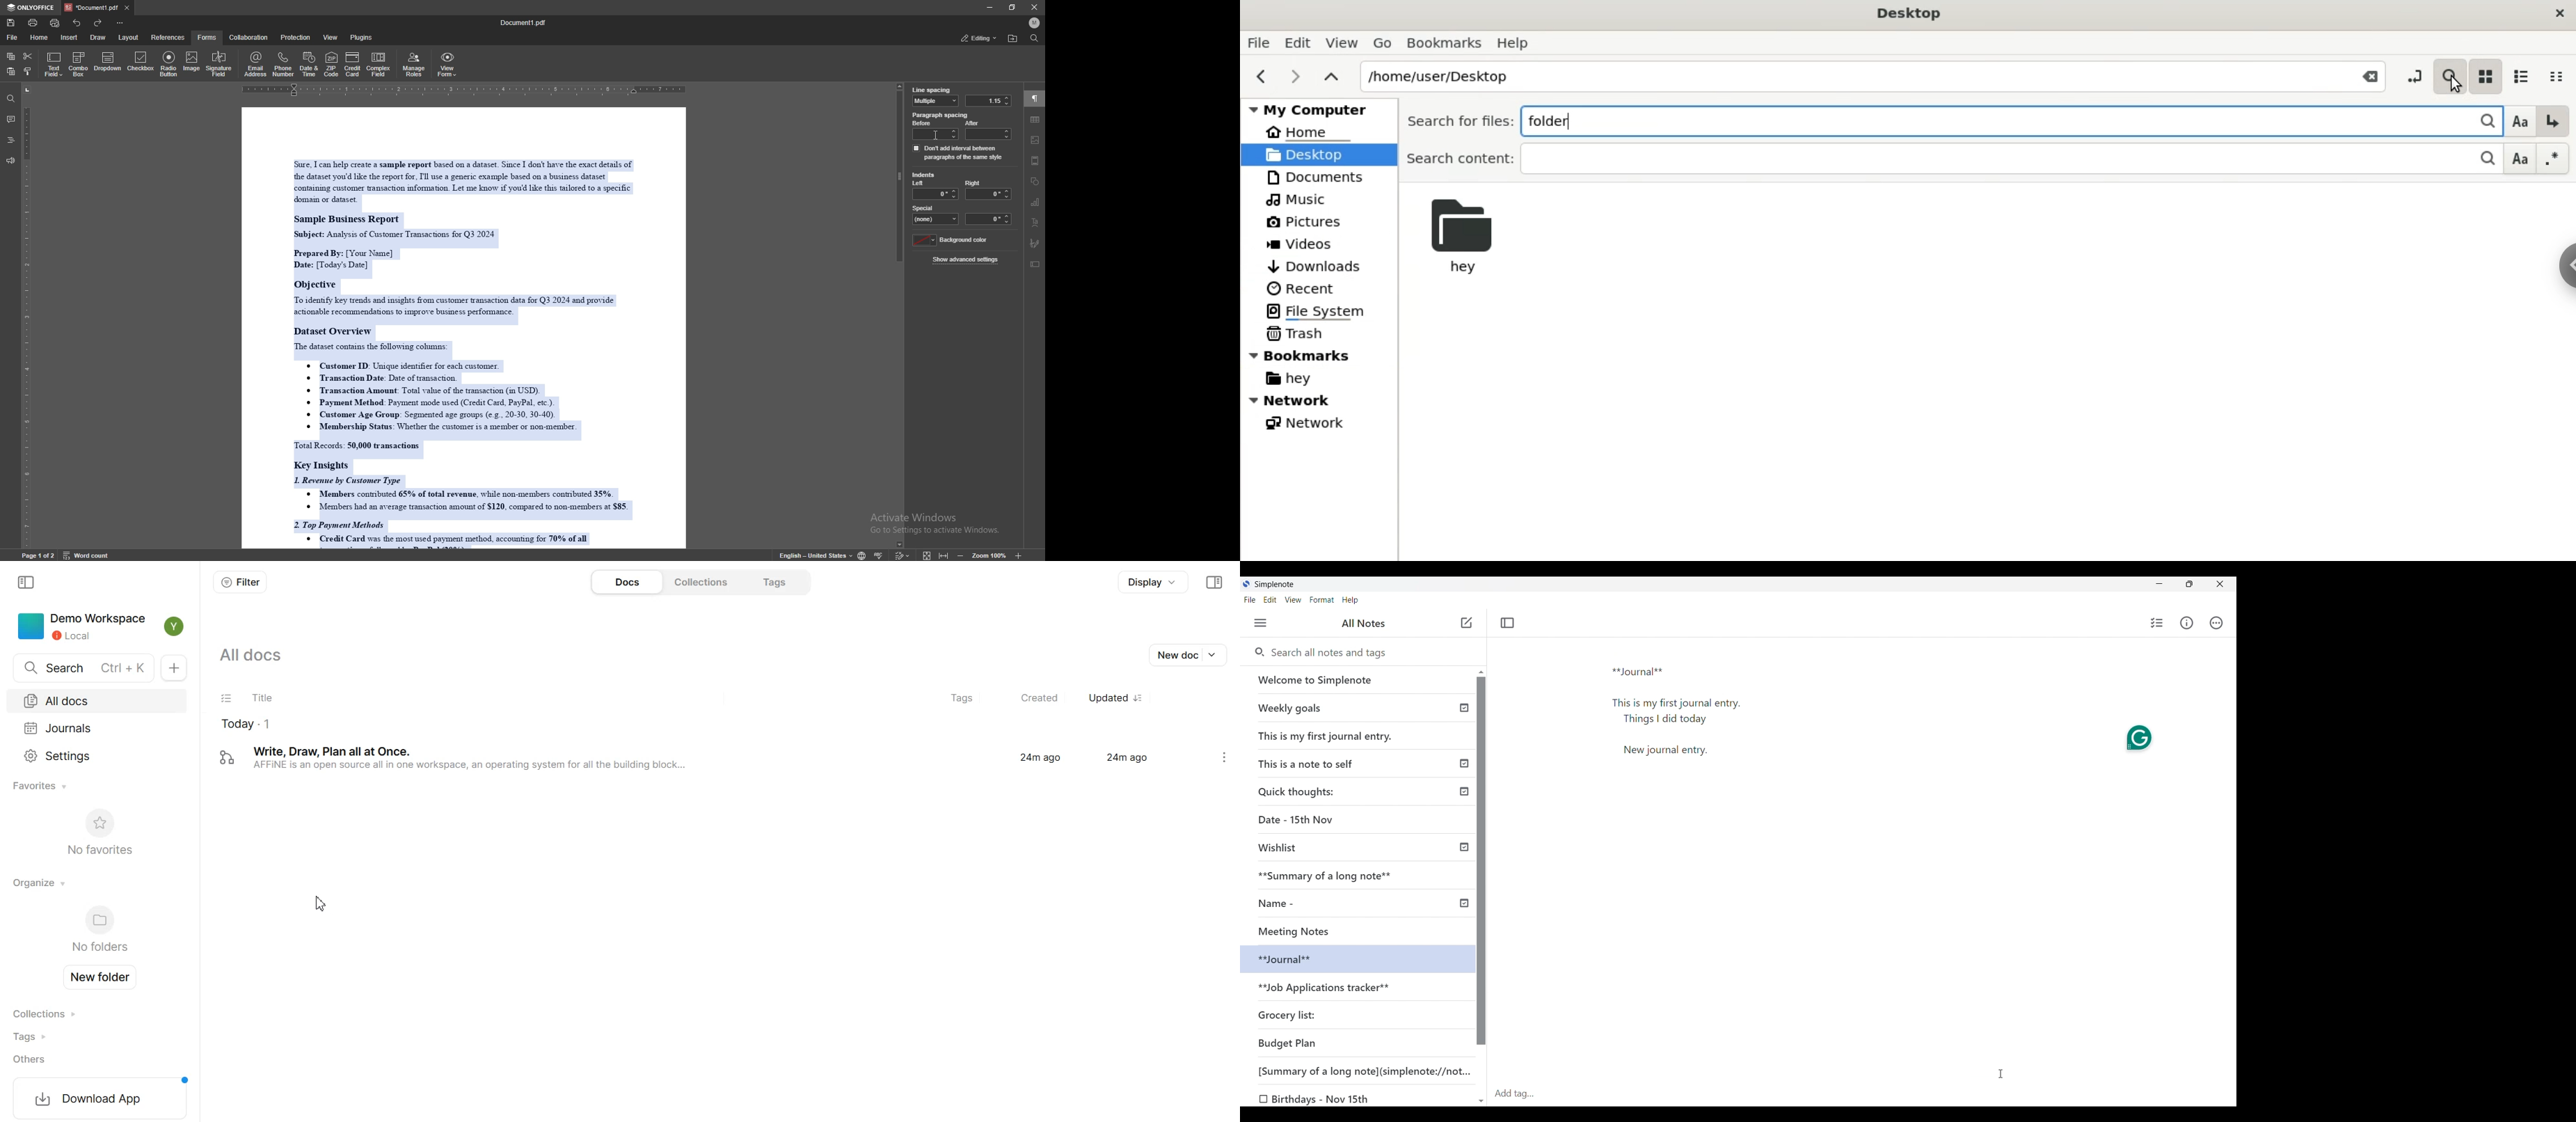  Describe the element at coordinates (1481, 861) in the screenshot. I see `Vertical slide bar for left panel` at that location.